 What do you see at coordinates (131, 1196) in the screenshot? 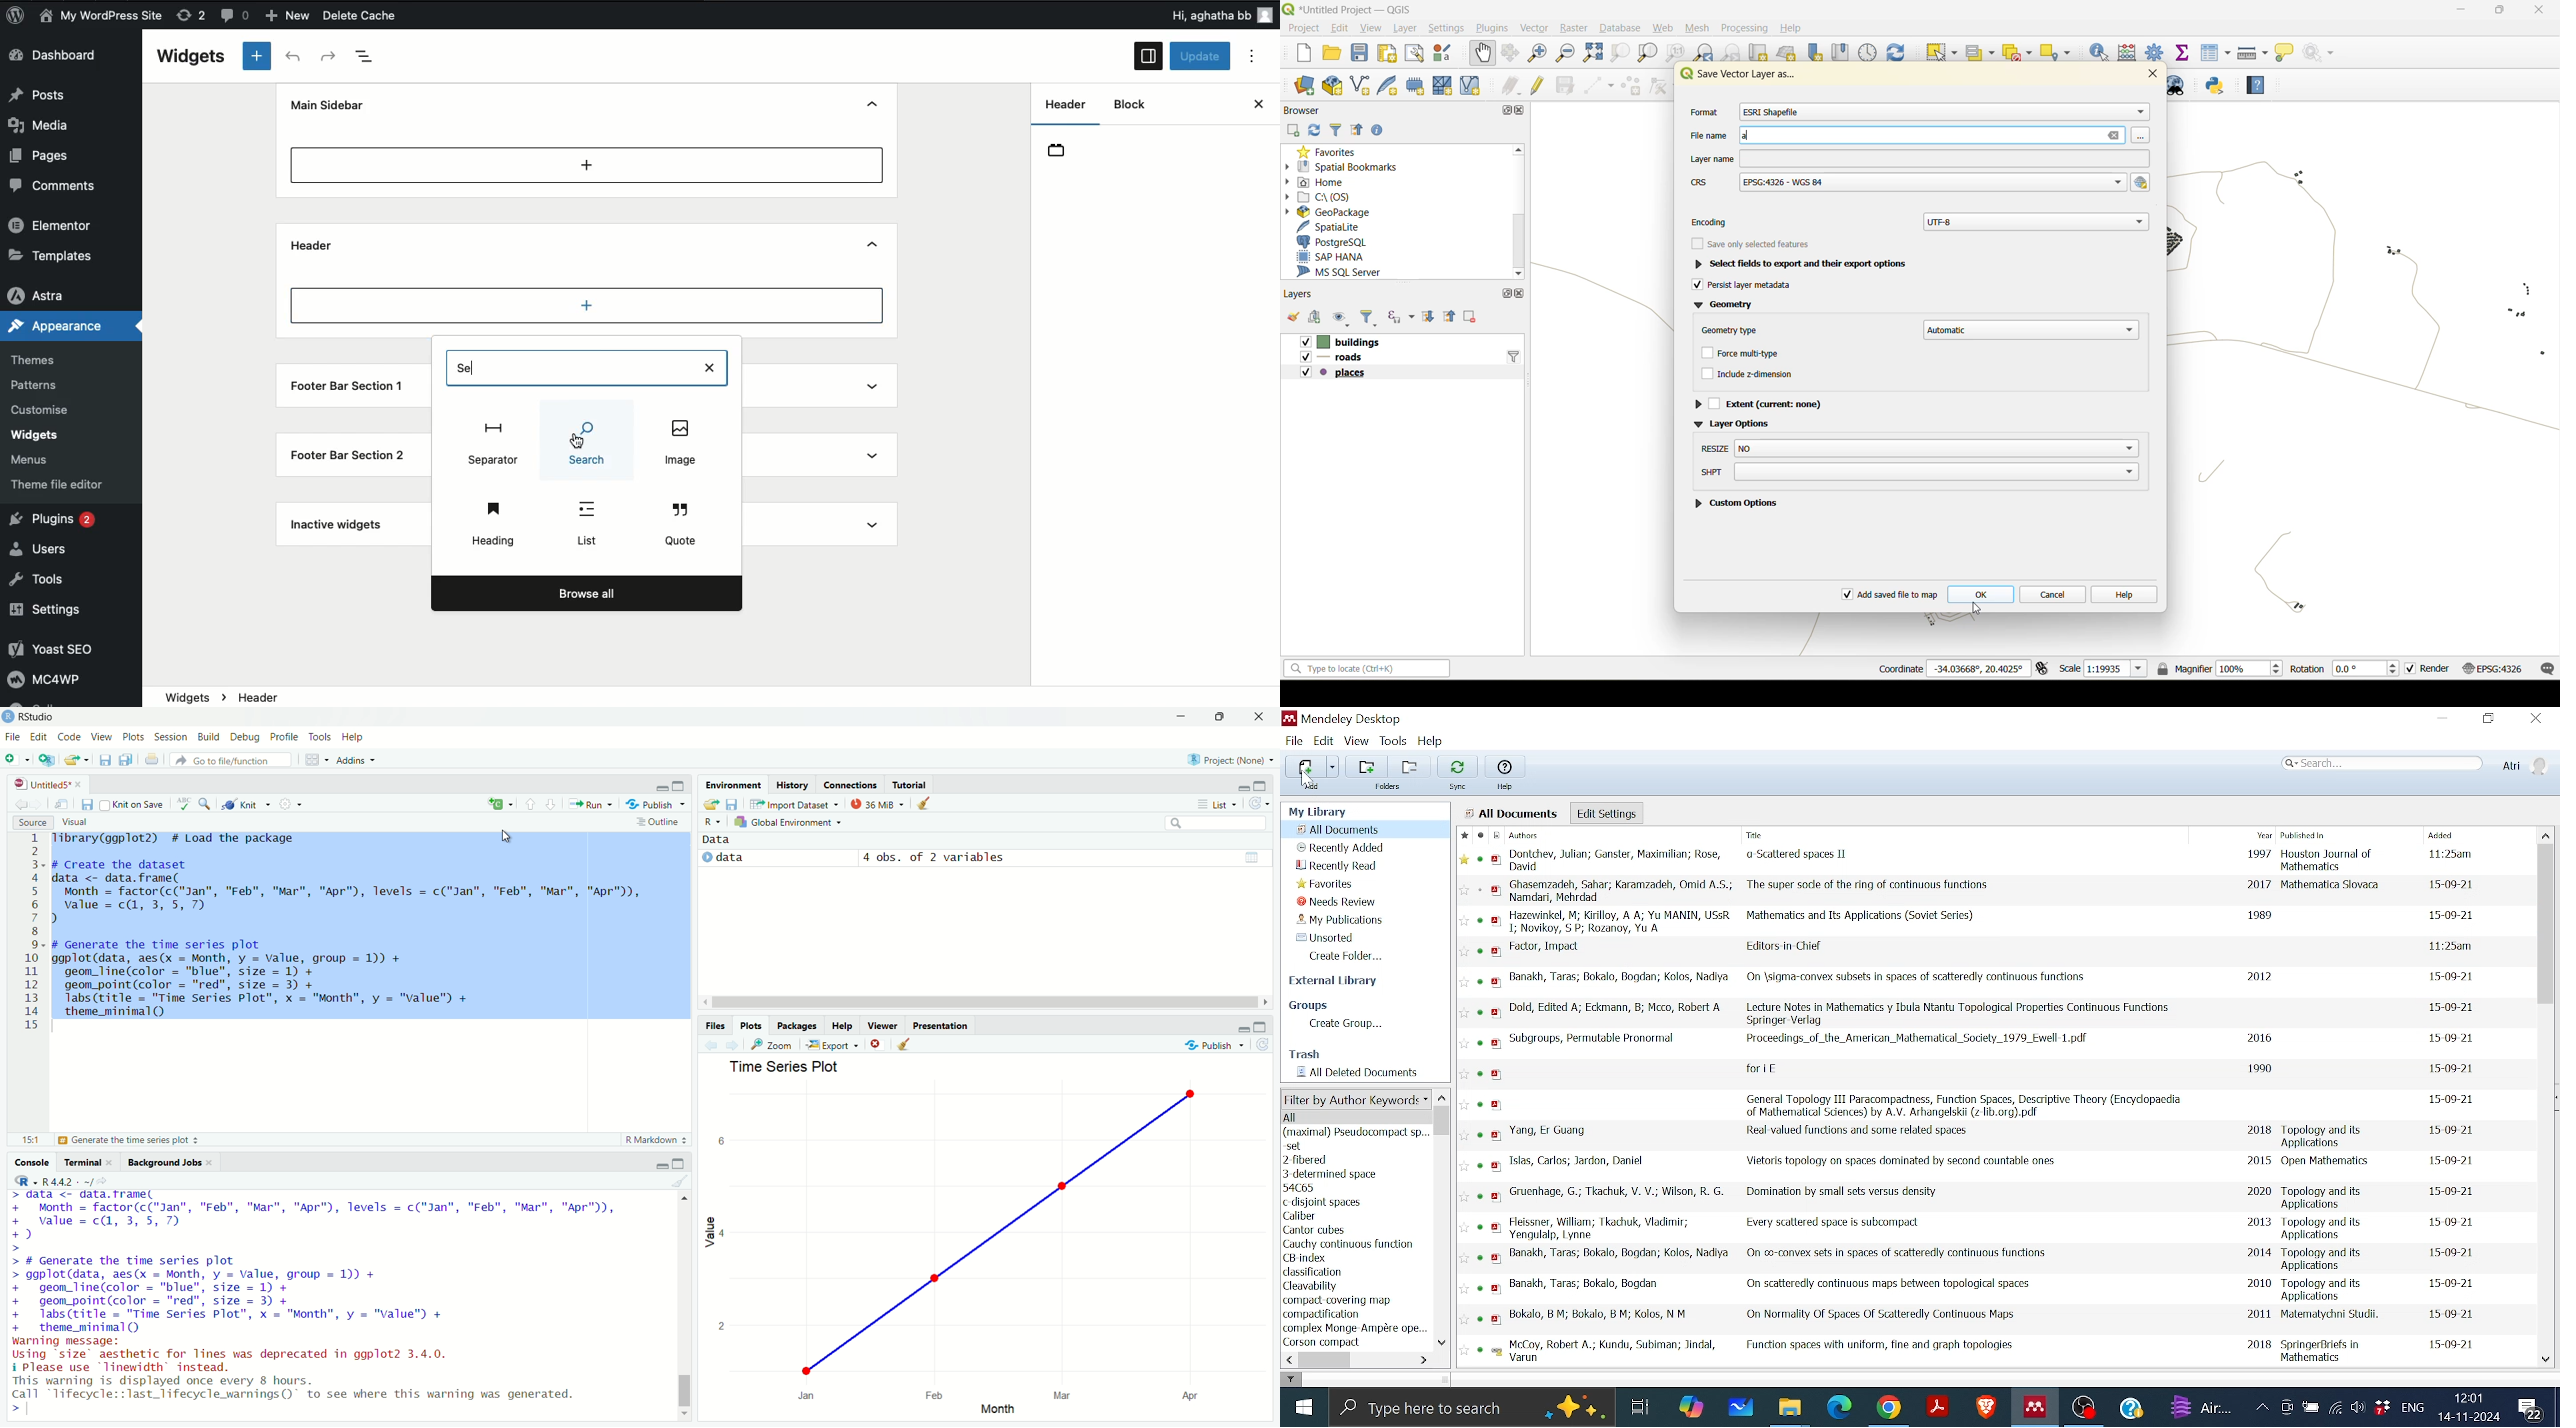
I see `code to print data` at bounding box center [131, 1196].